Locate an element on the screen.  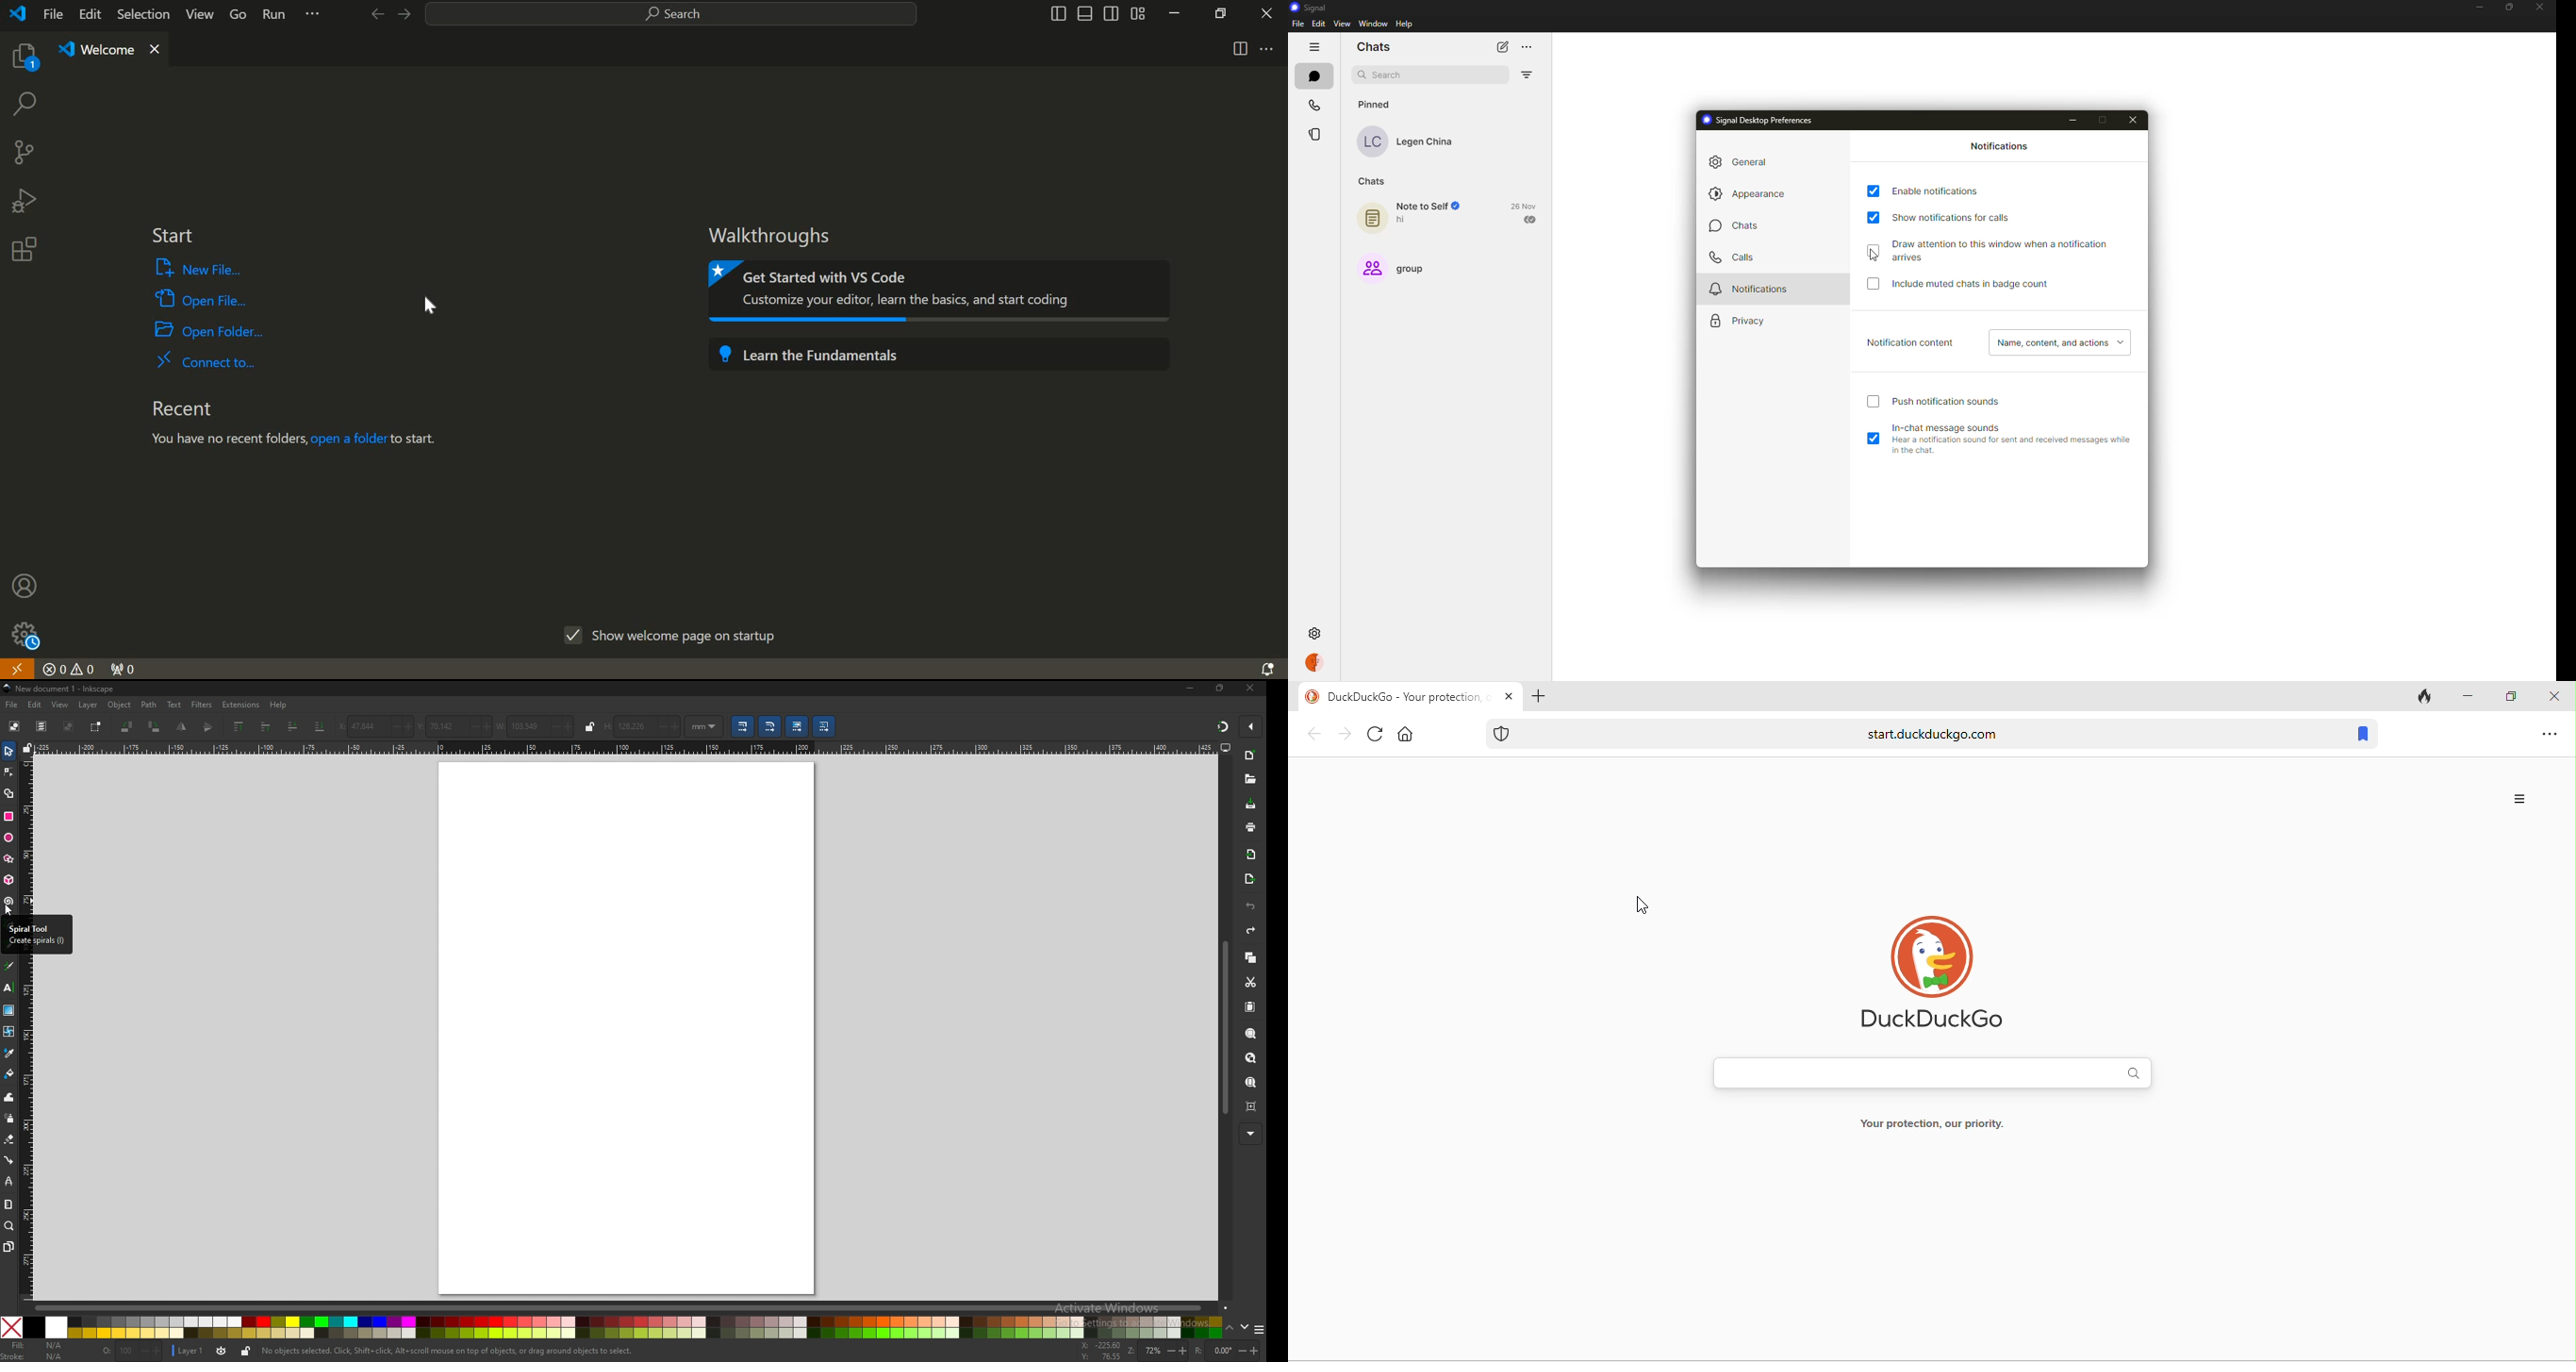
walkthroughs is located at coordinates (776, 236).